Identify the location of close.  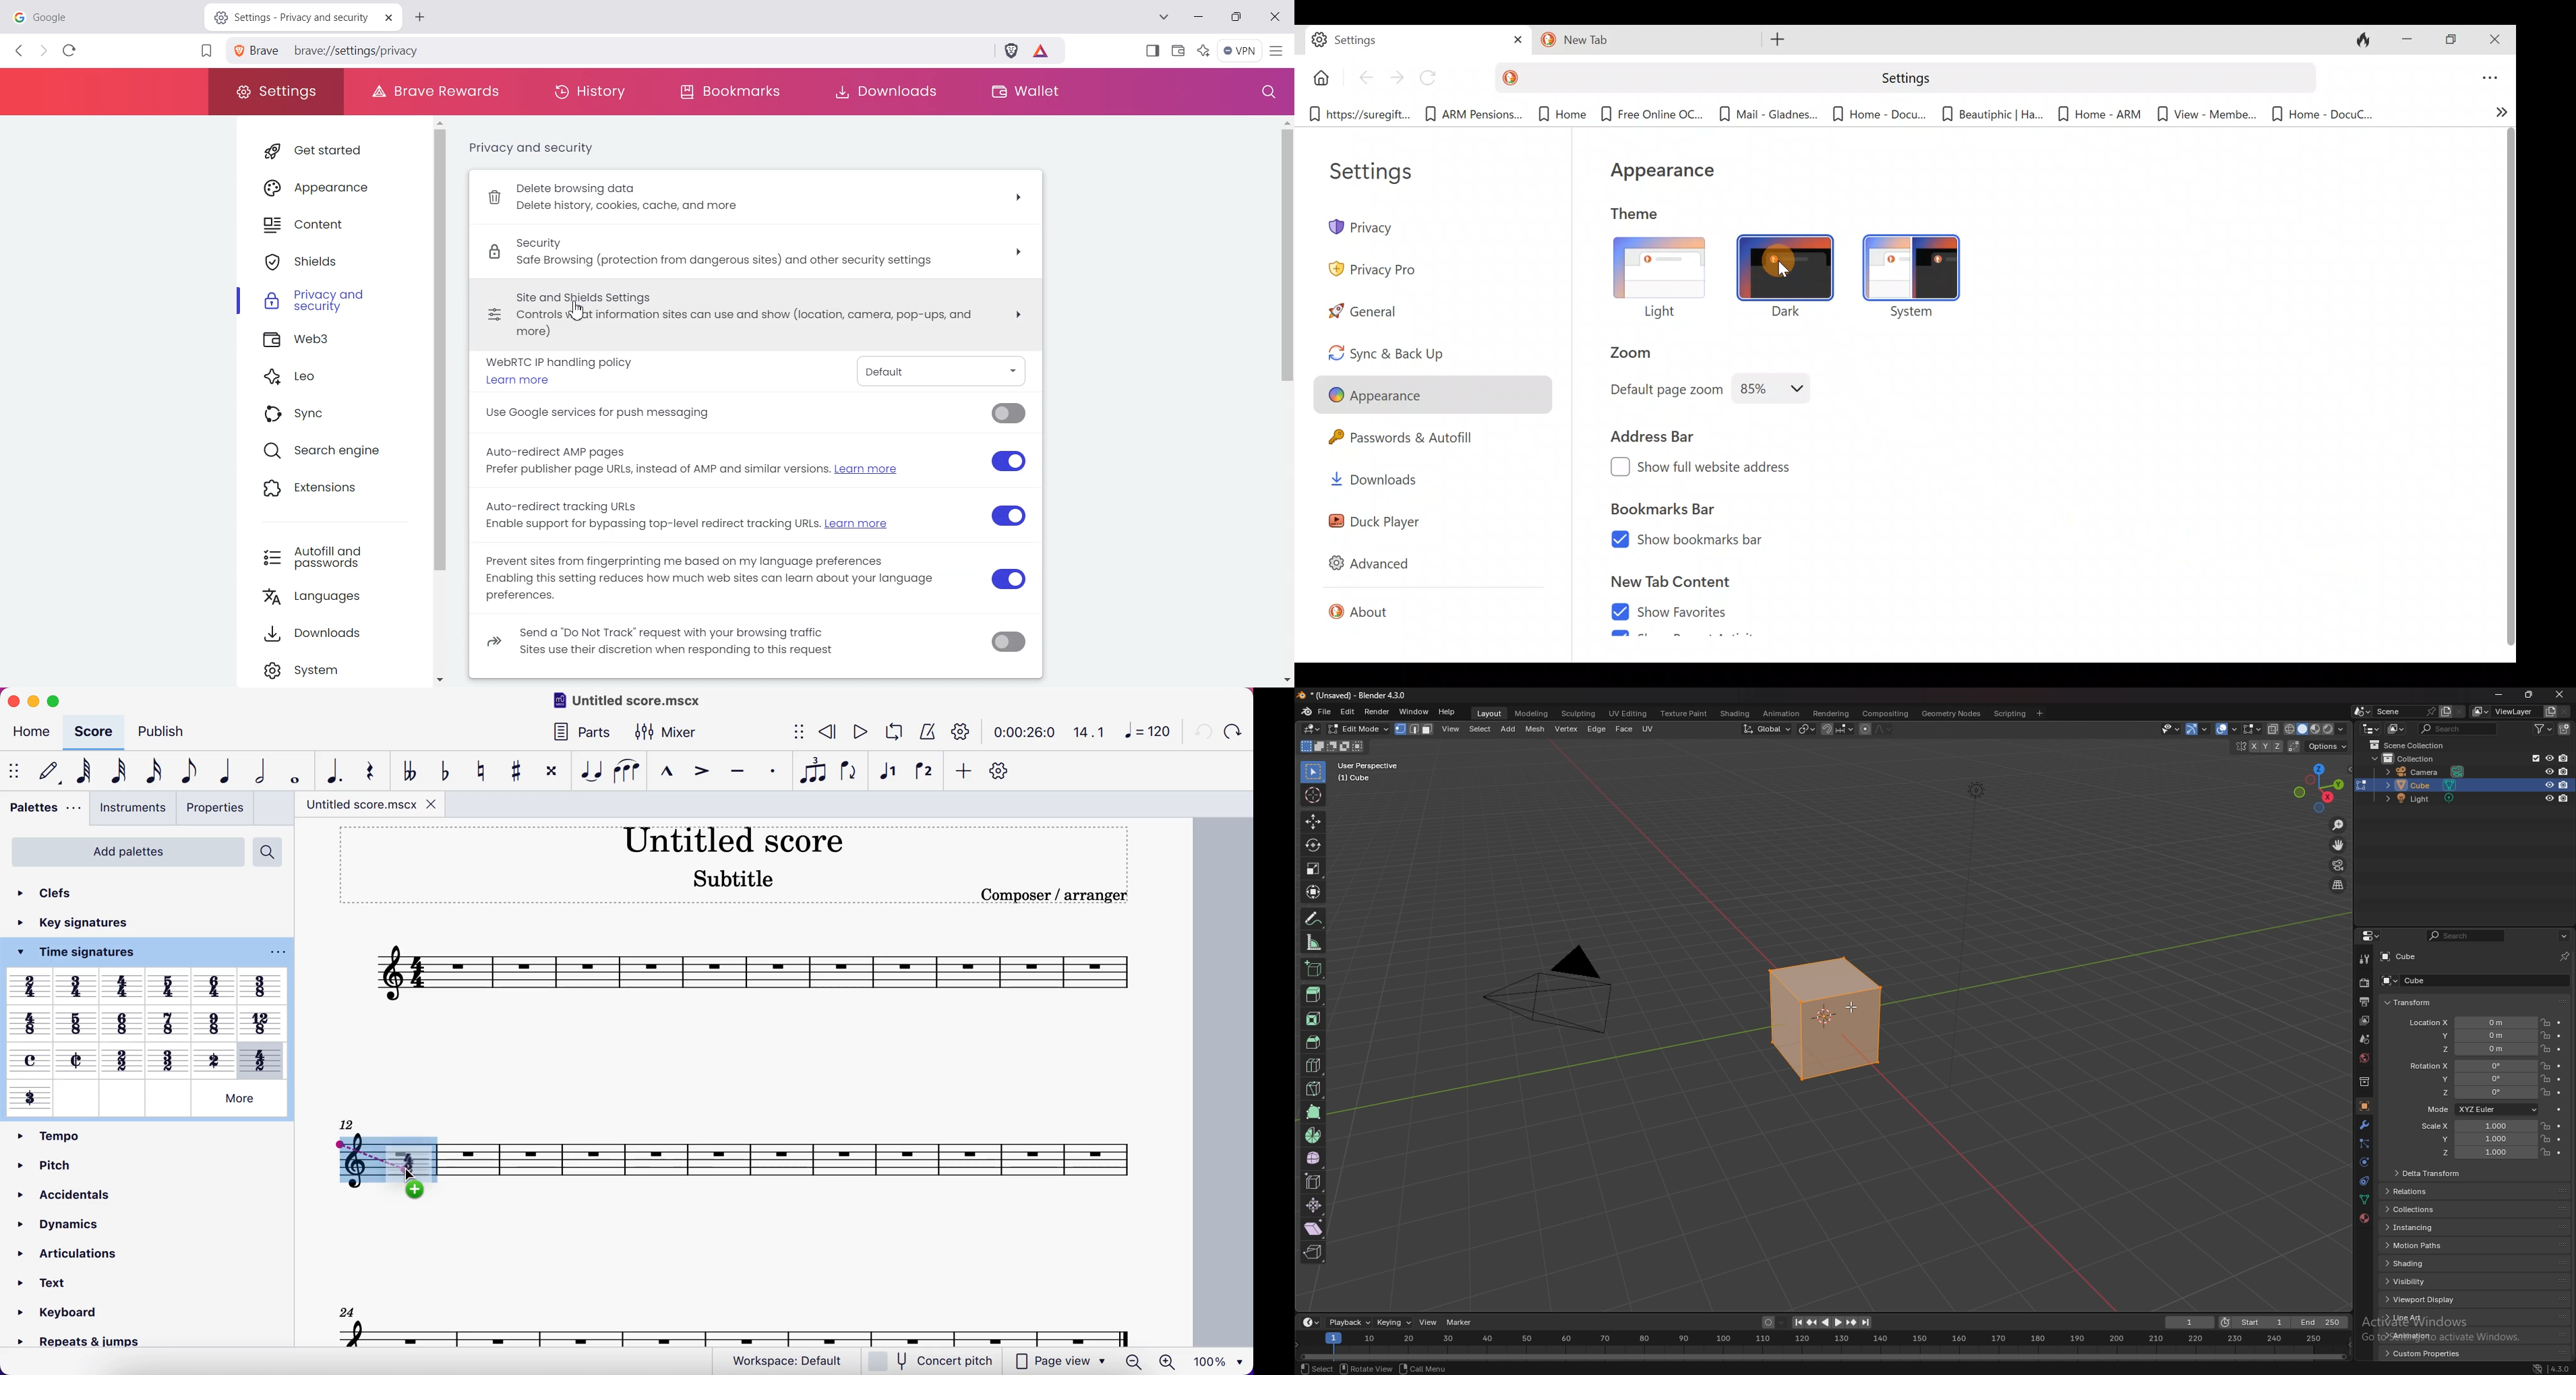
(17, 702).